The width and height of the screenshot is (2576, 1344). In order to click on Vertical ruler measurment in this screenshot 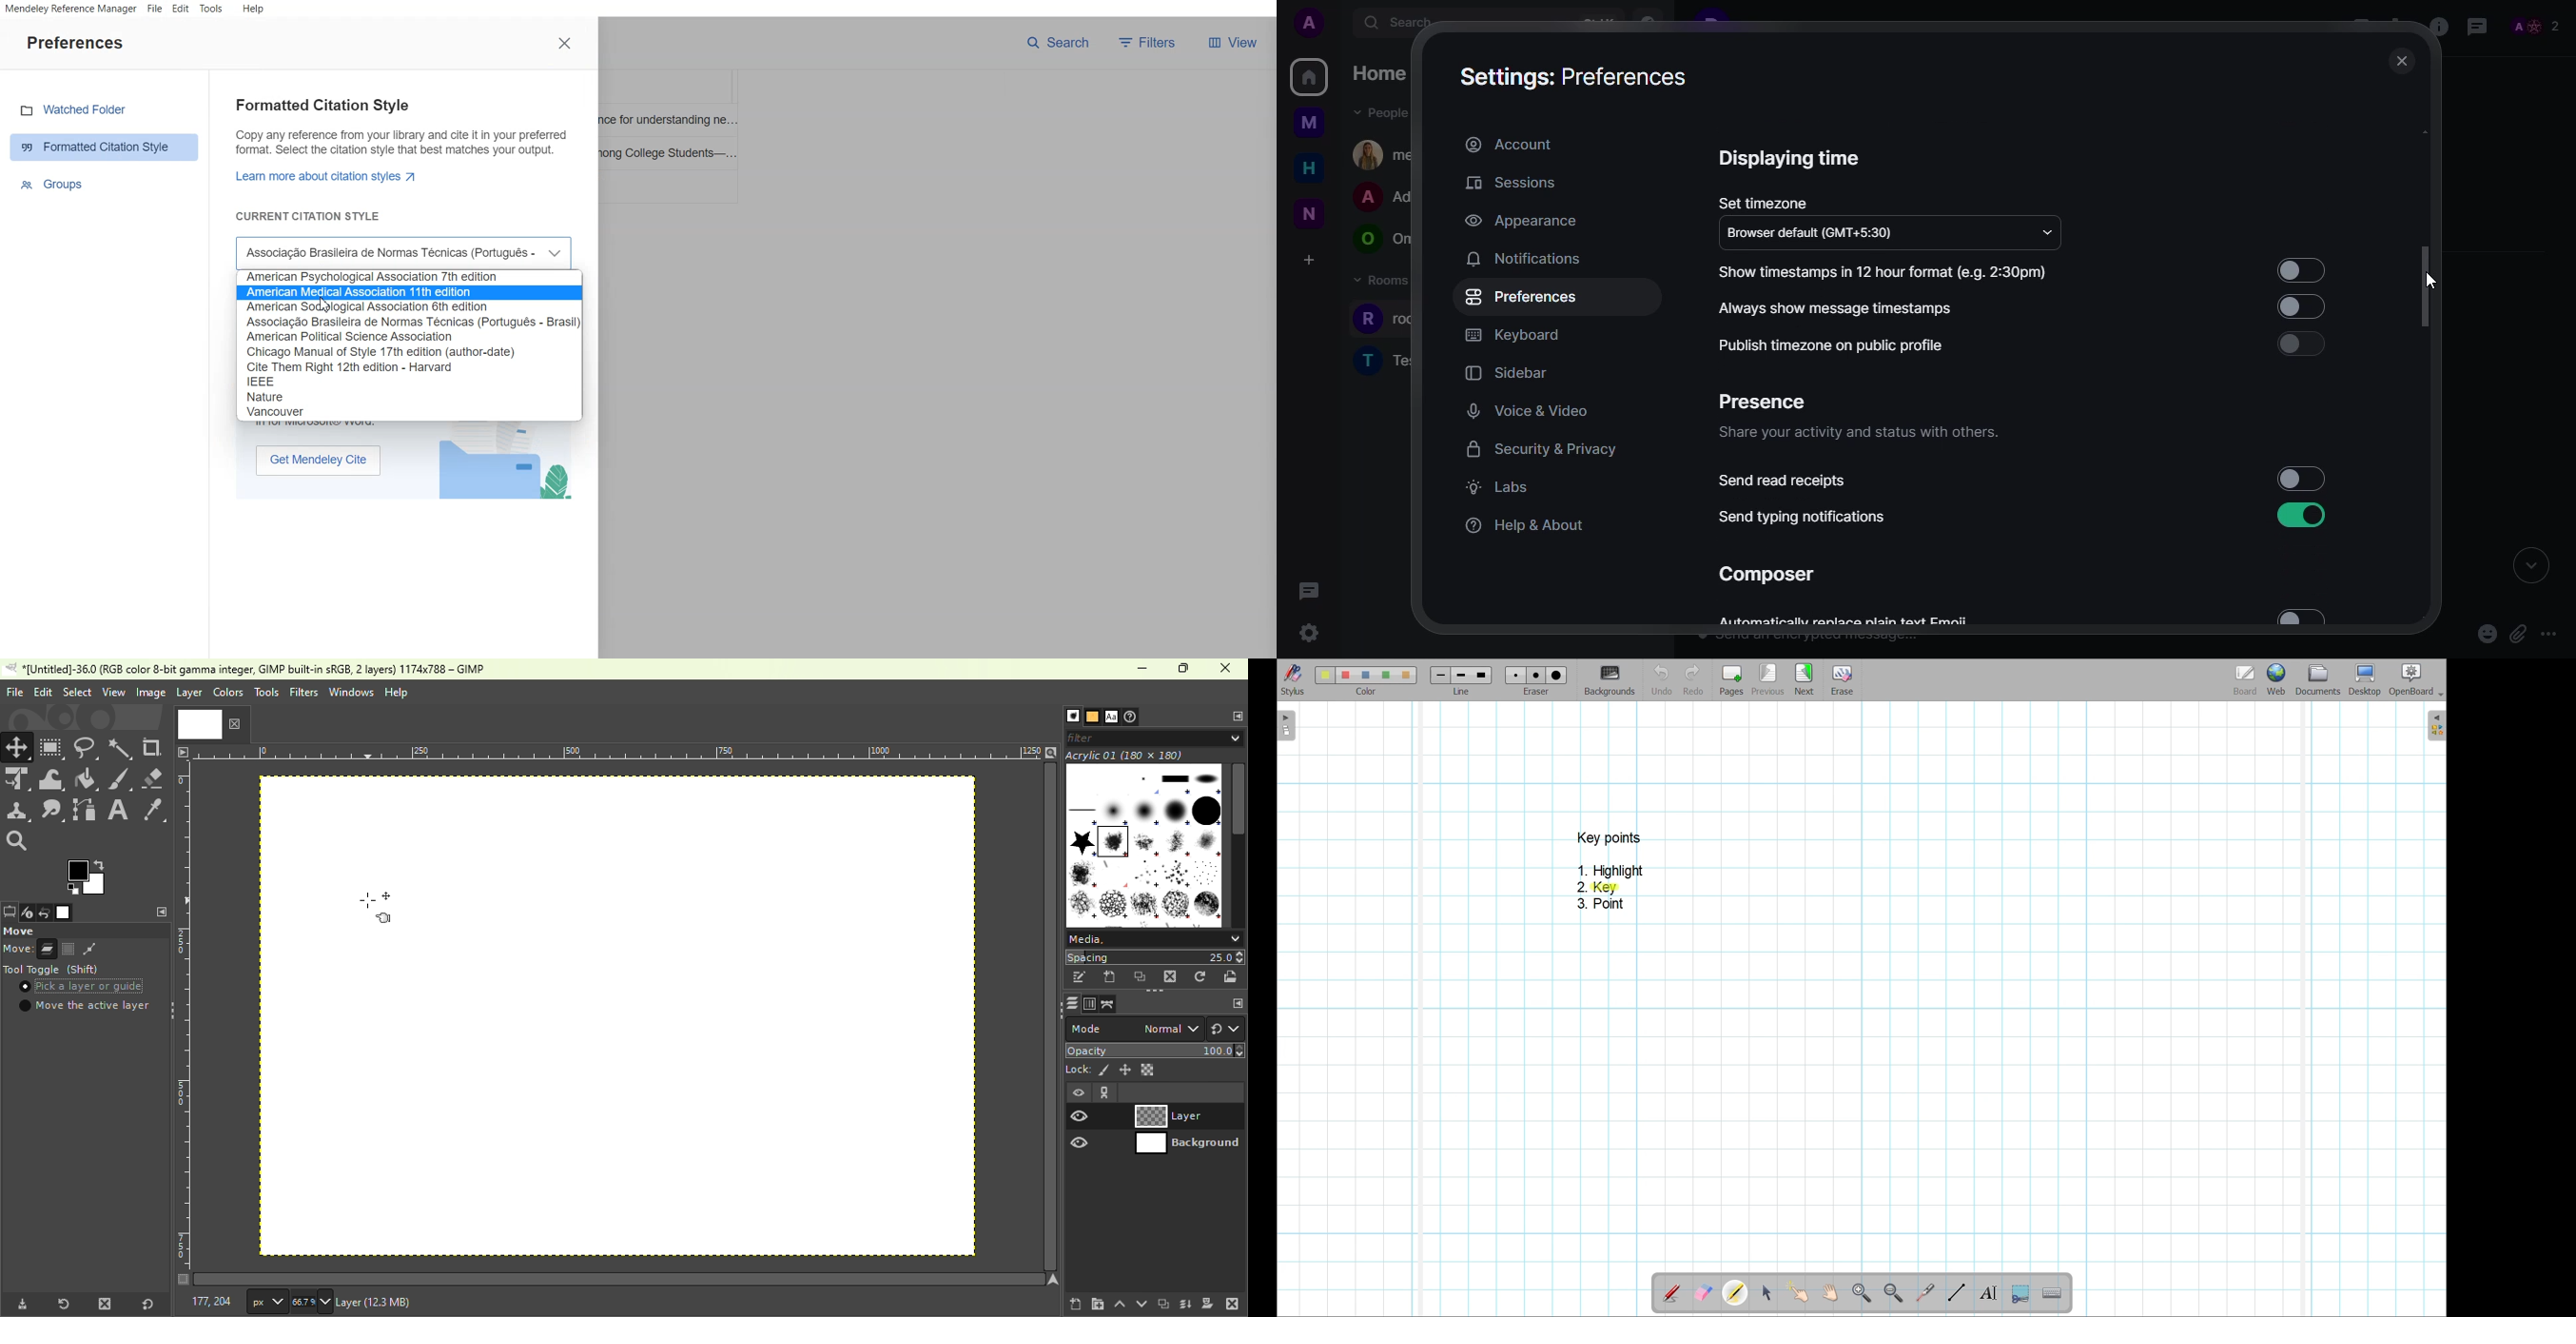, I will do `click(183, 1023)`.